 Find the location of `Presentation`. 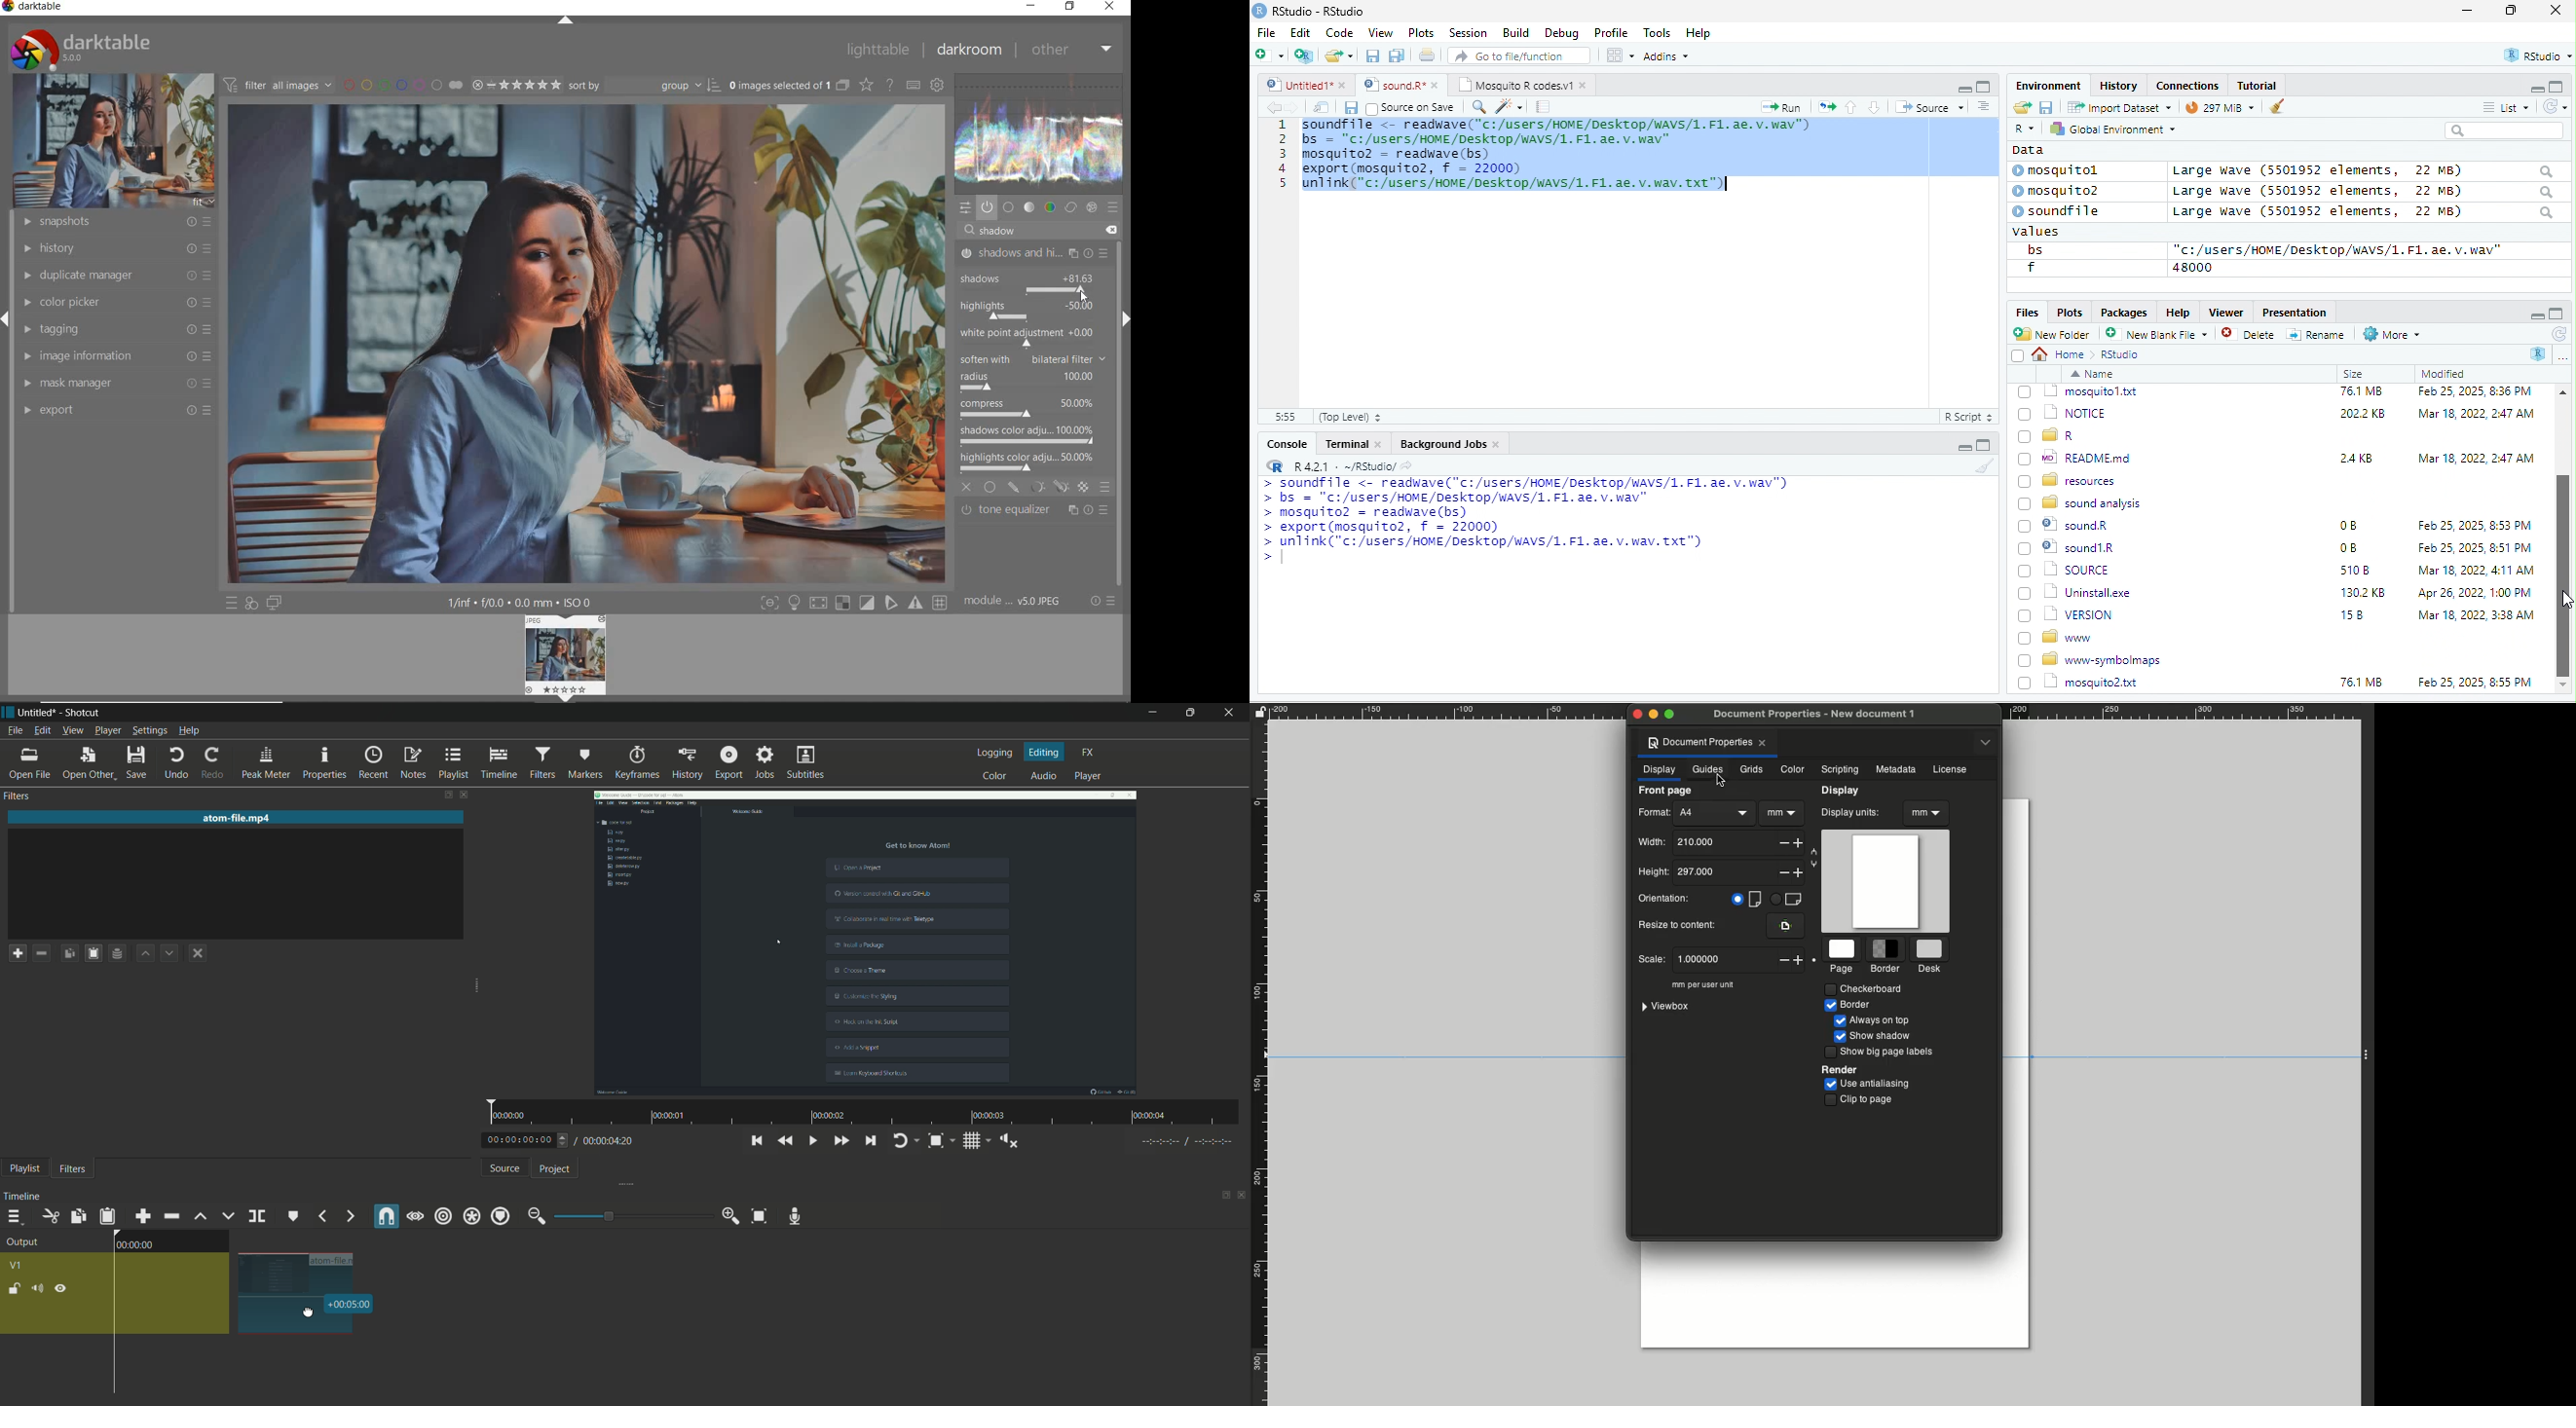

Presentation is located at coordinates (2293, 312).